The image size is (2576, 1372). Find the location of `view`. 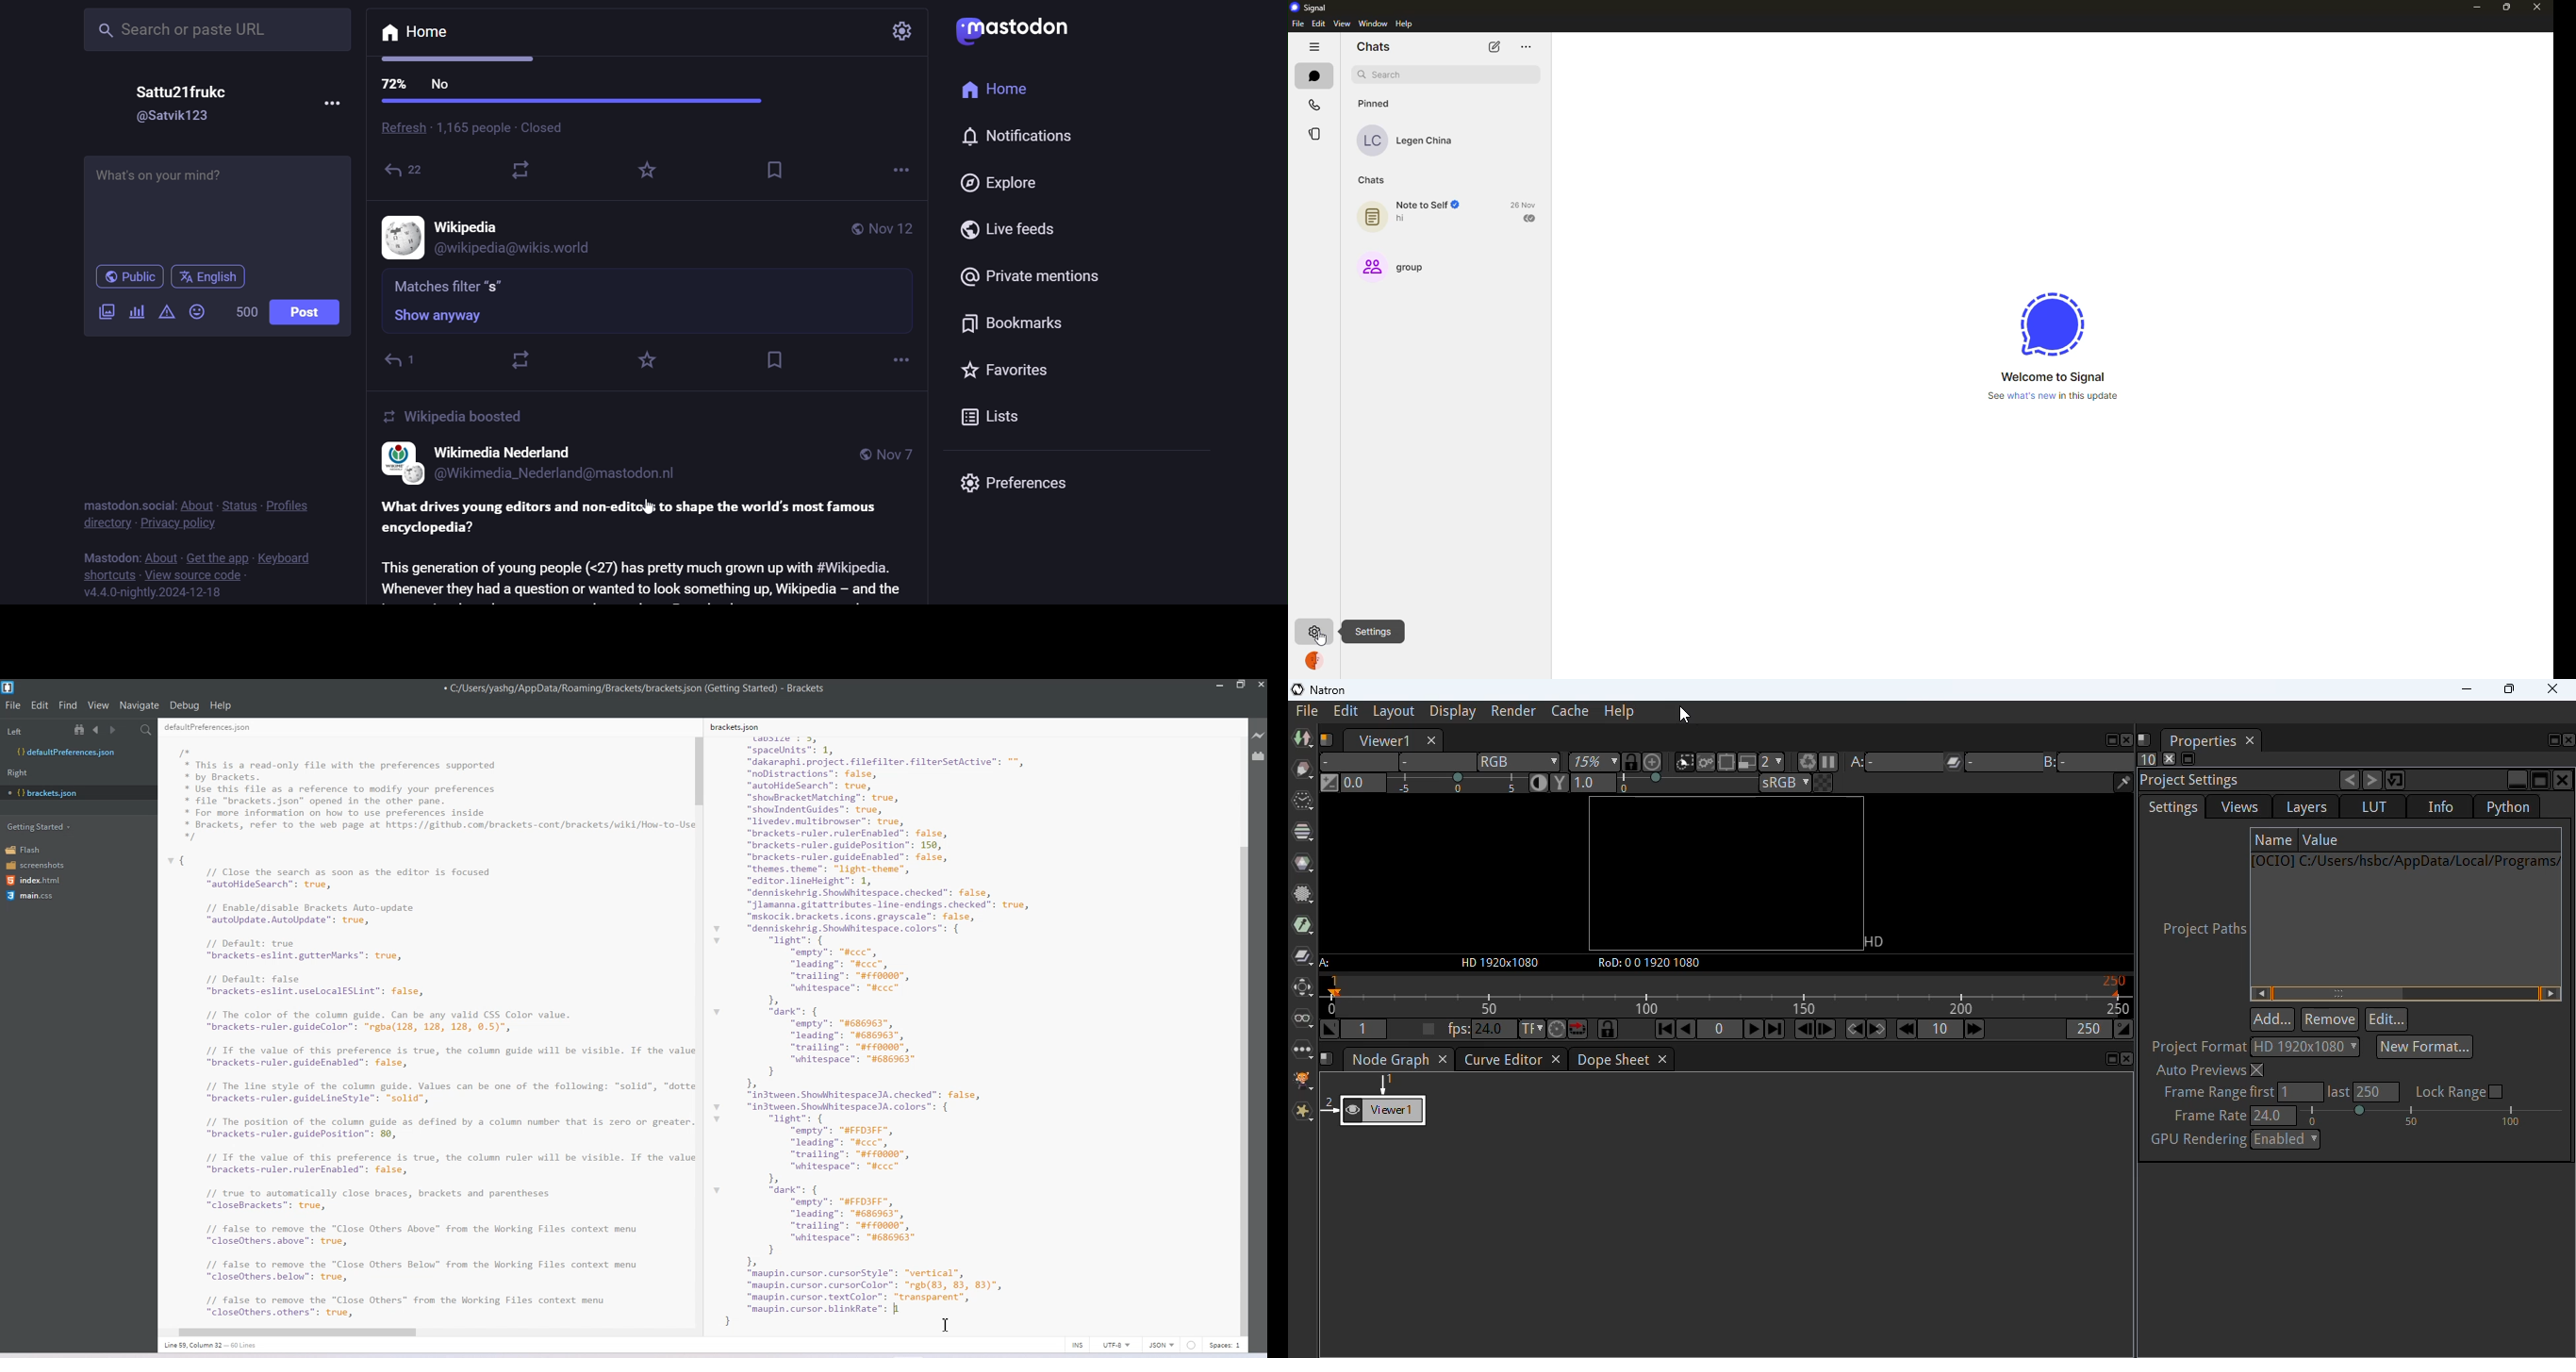

view is located at coordinates (1345, 24).